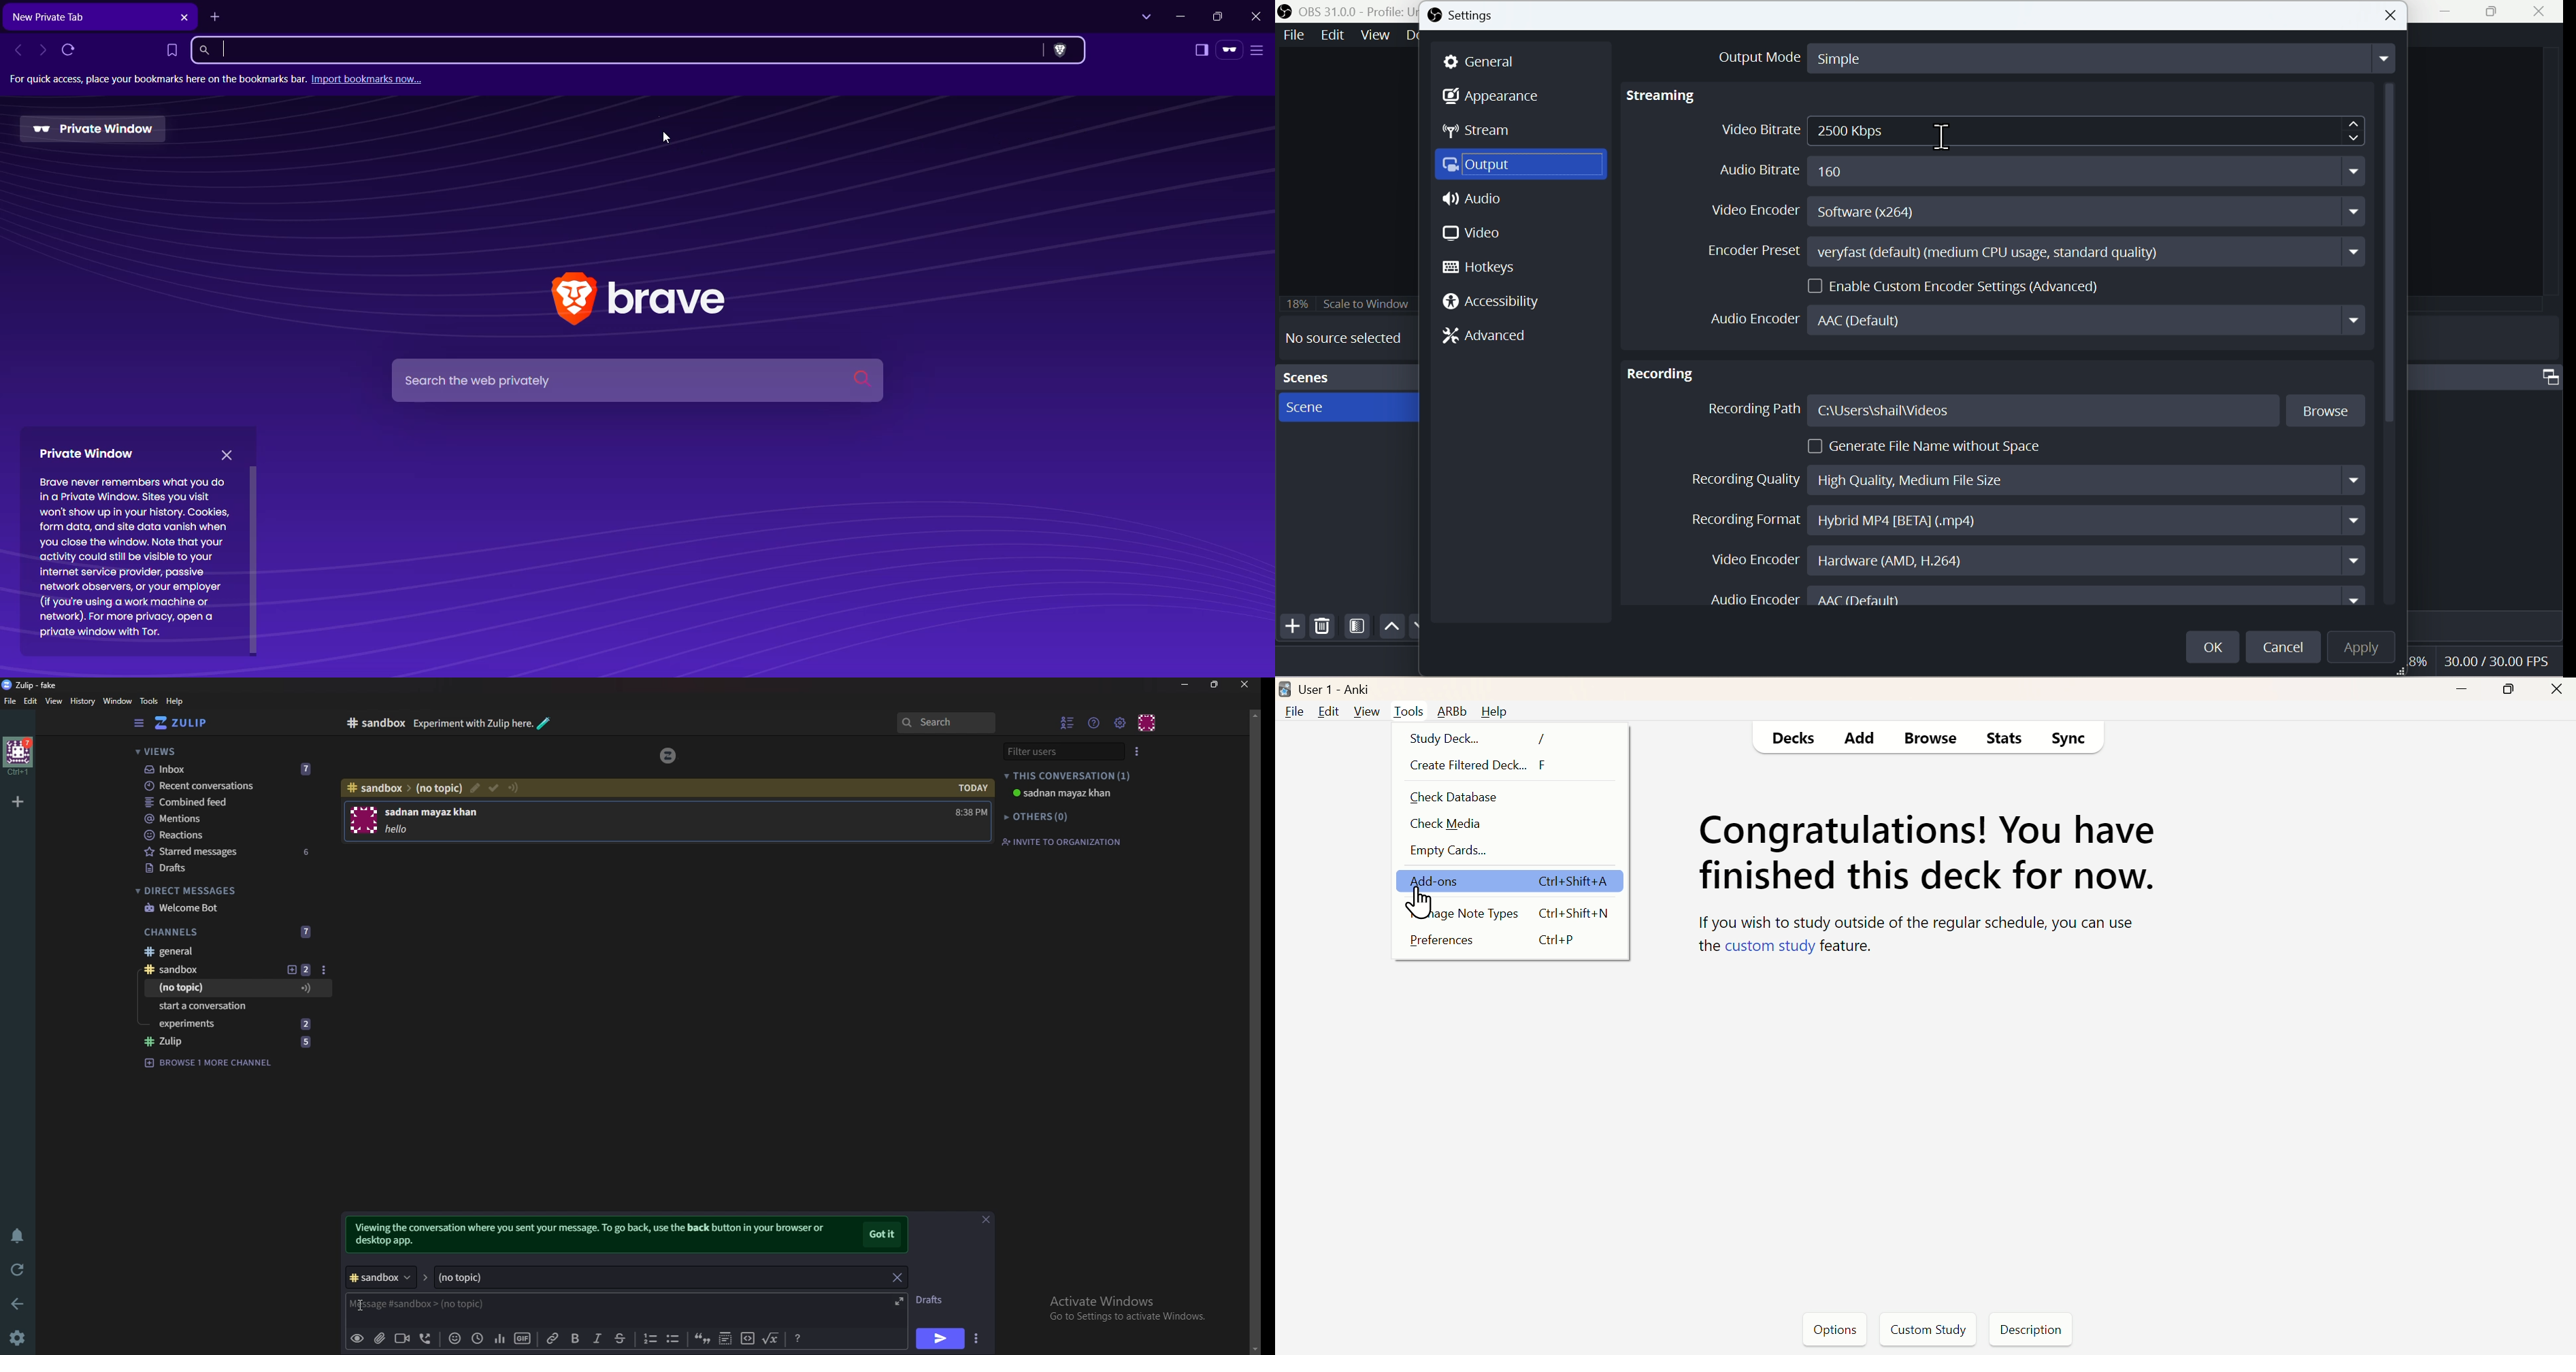 Image resolution: width=2576 pixels, height=1372 pixels. Describe the element at coordinates (119, 700) in the screenshot. I see `Window` at that location.